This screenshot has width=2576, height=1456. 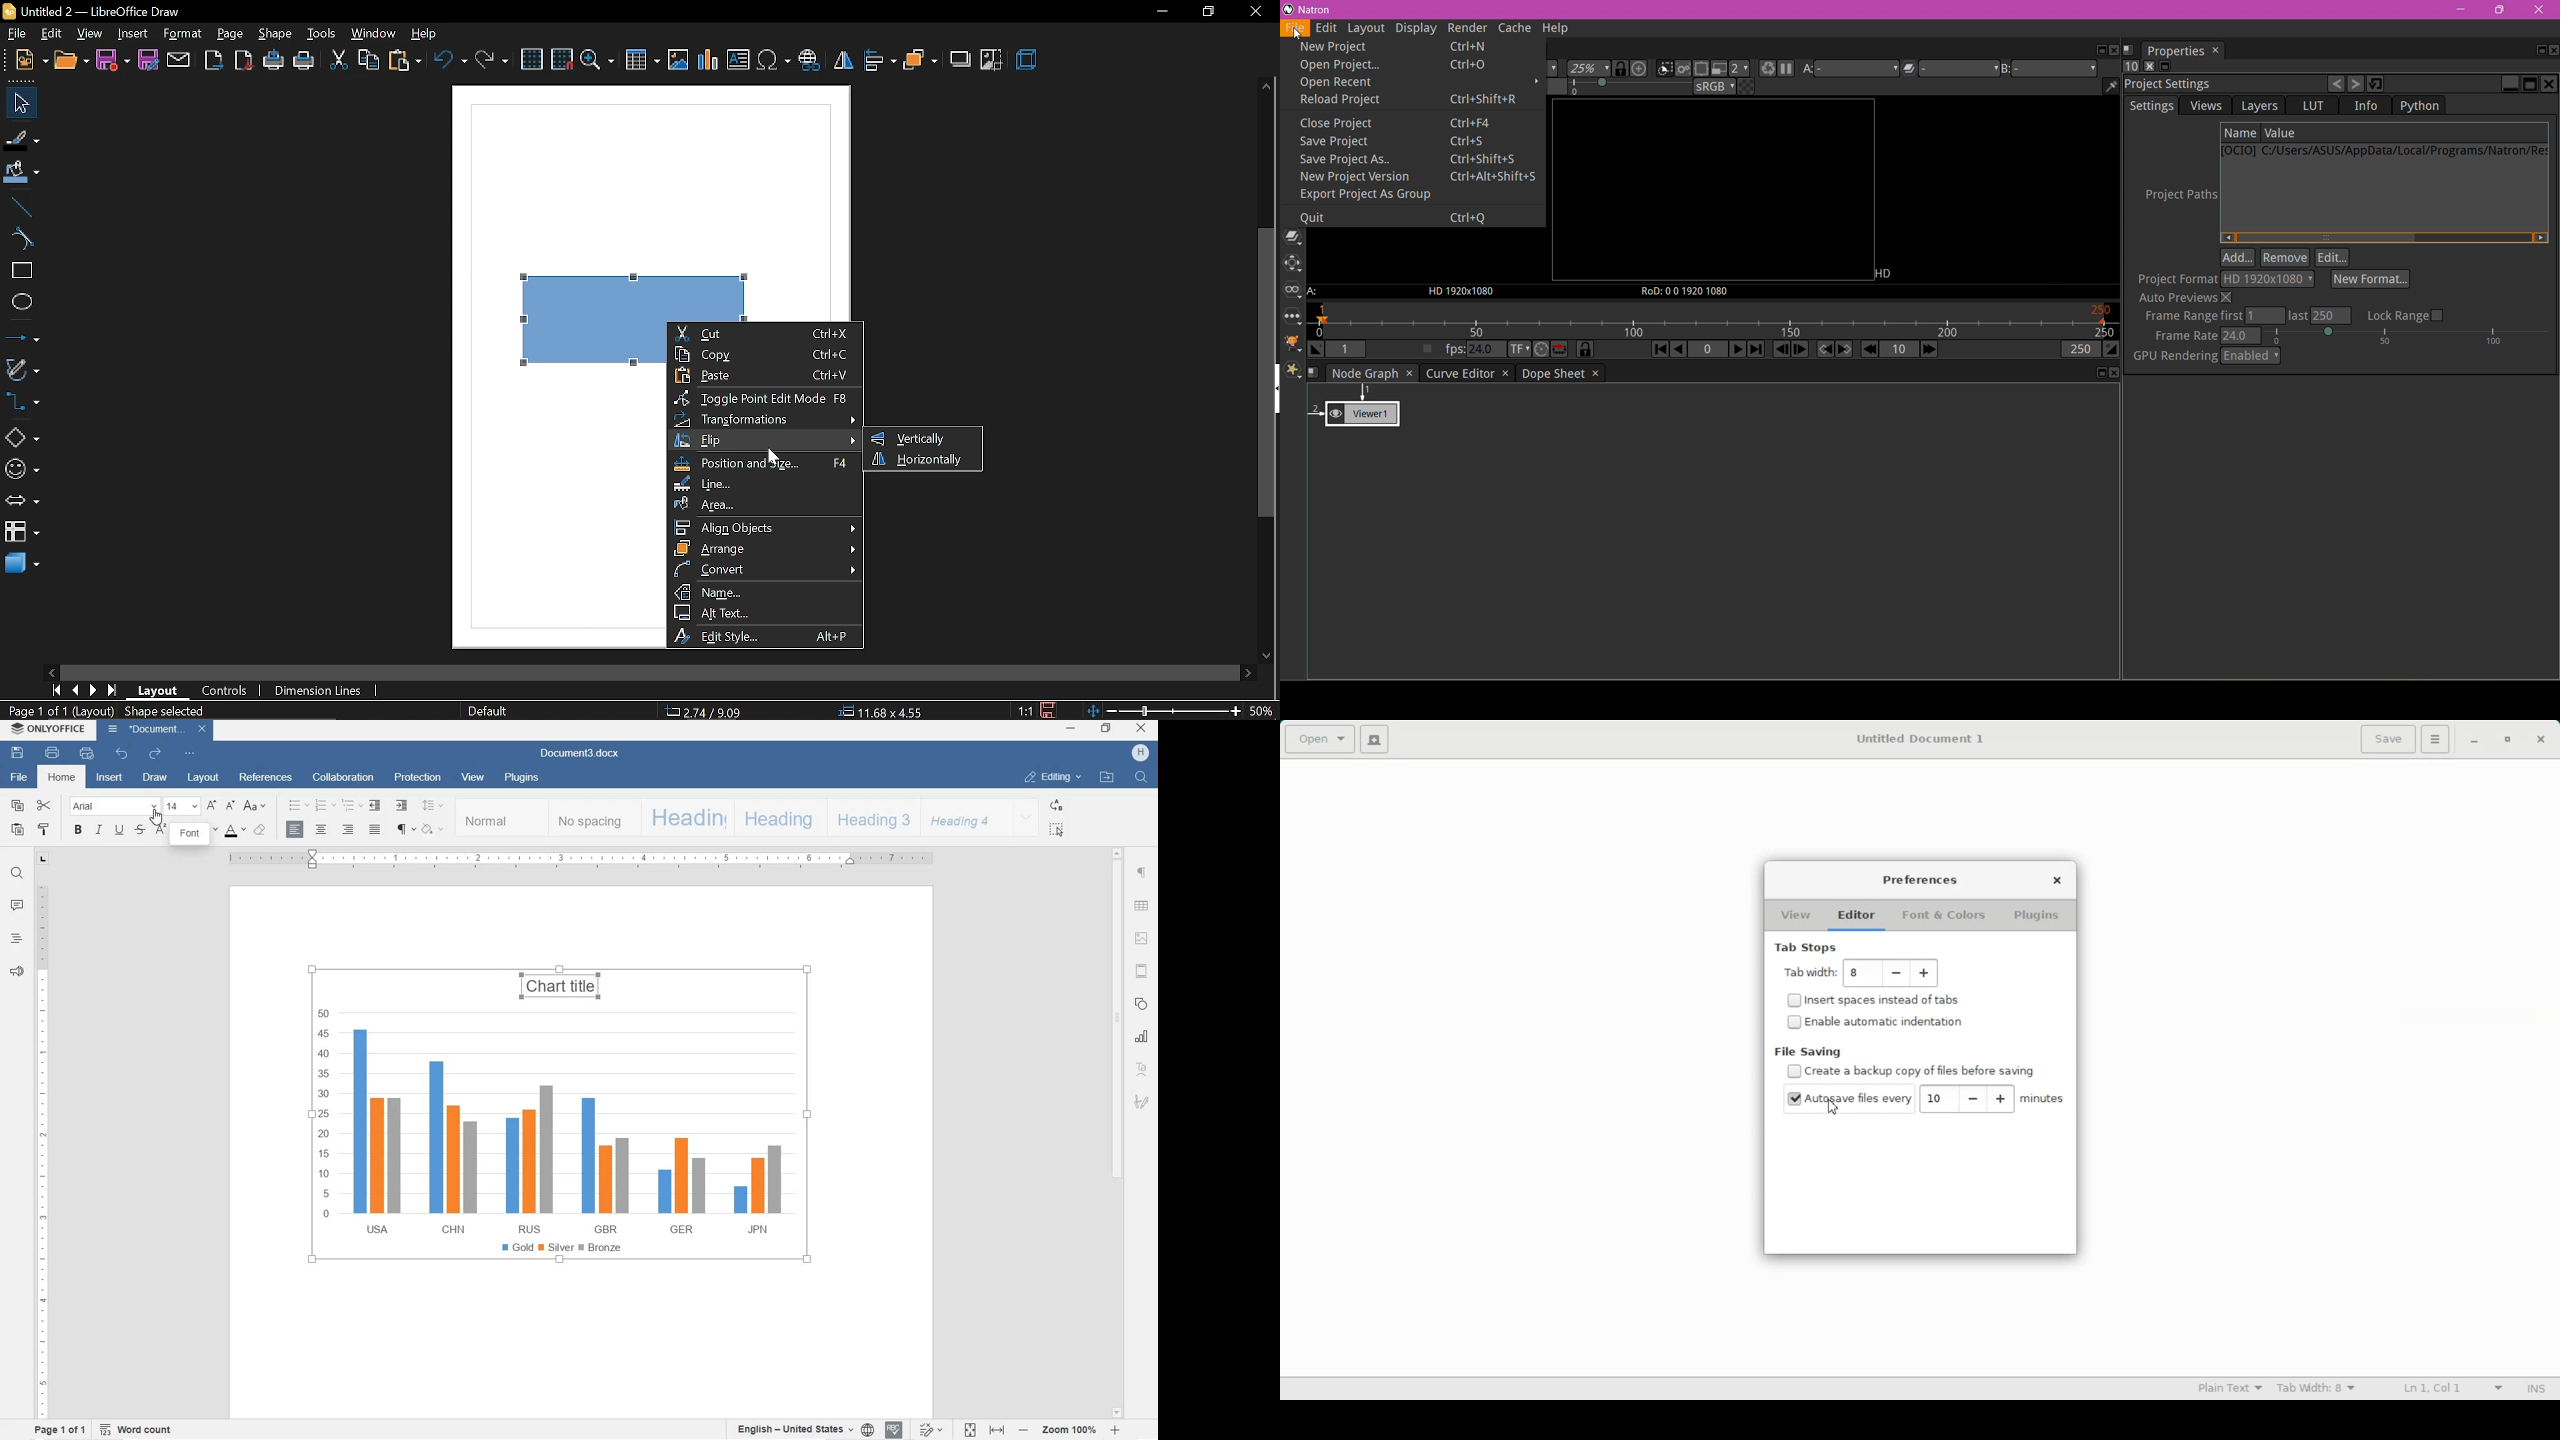 What do you see at coordinates (764, 611) in the screenshot?
I see `alt text` at bounding box center [764, 611].